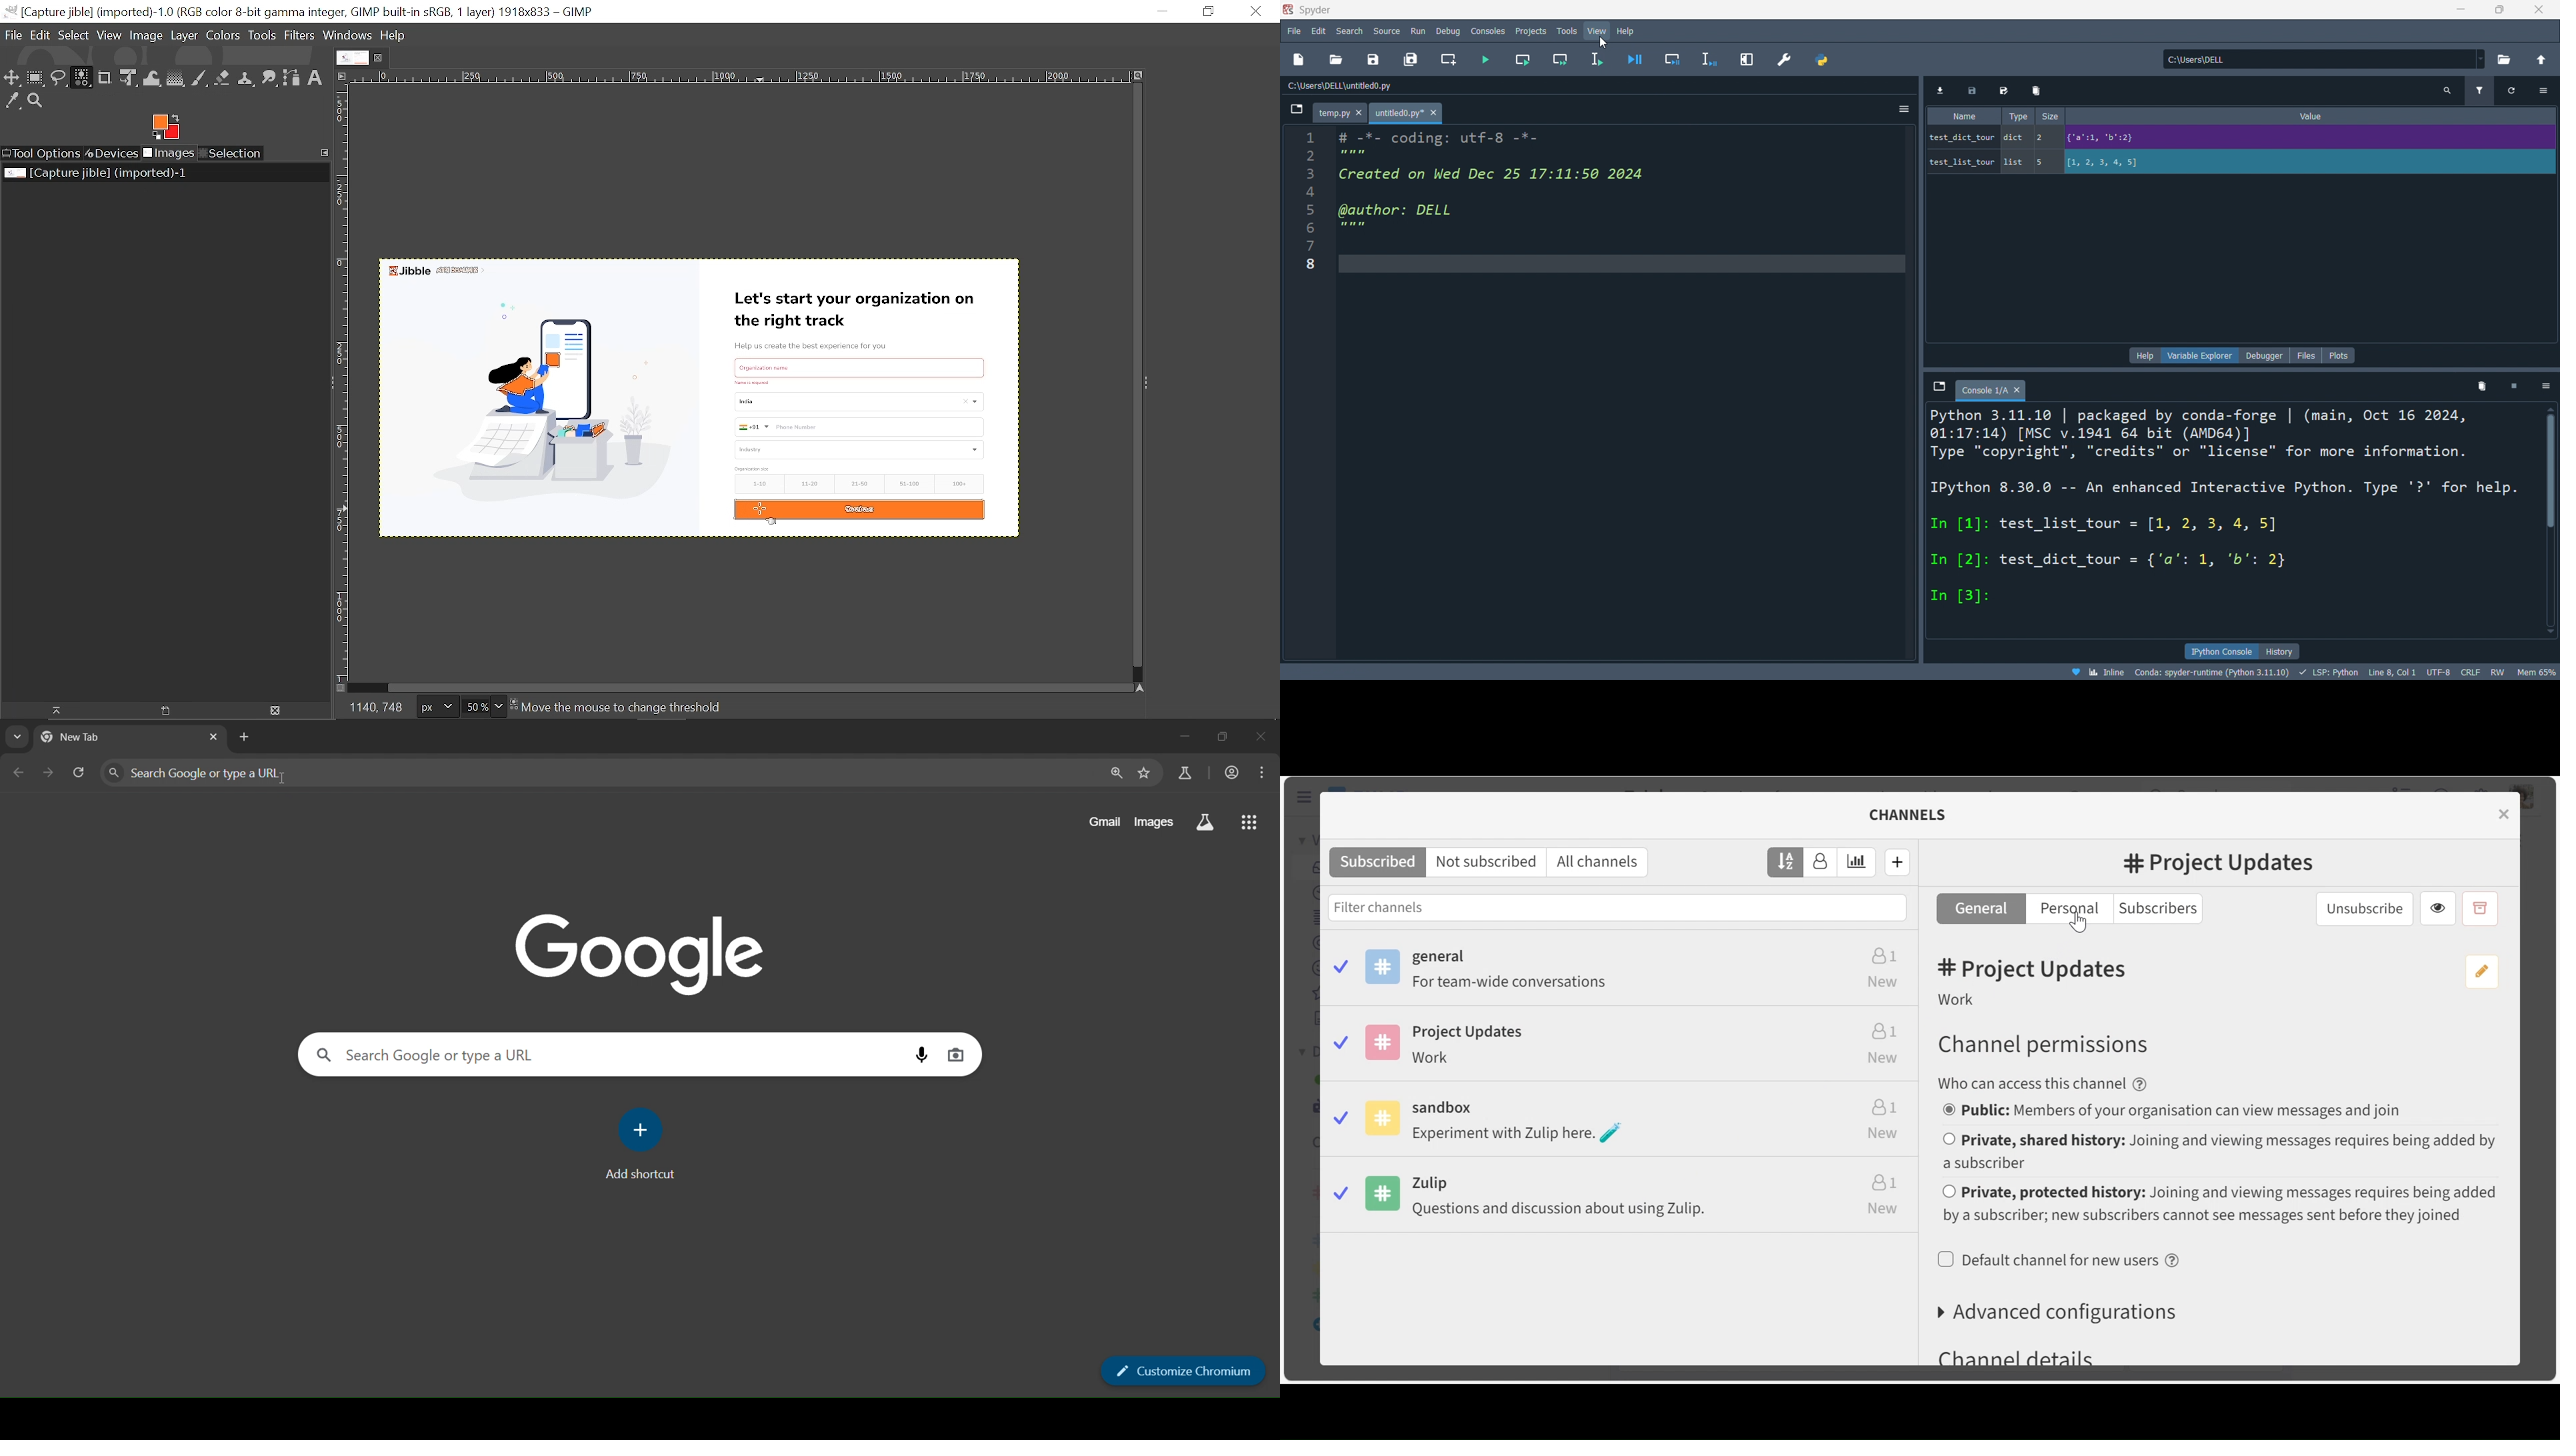 The width and height of the screenshot is (2576, 1456). Describe the element at coordinates (1144, 687) in the screenshot. I see `navigate this window` at that location.